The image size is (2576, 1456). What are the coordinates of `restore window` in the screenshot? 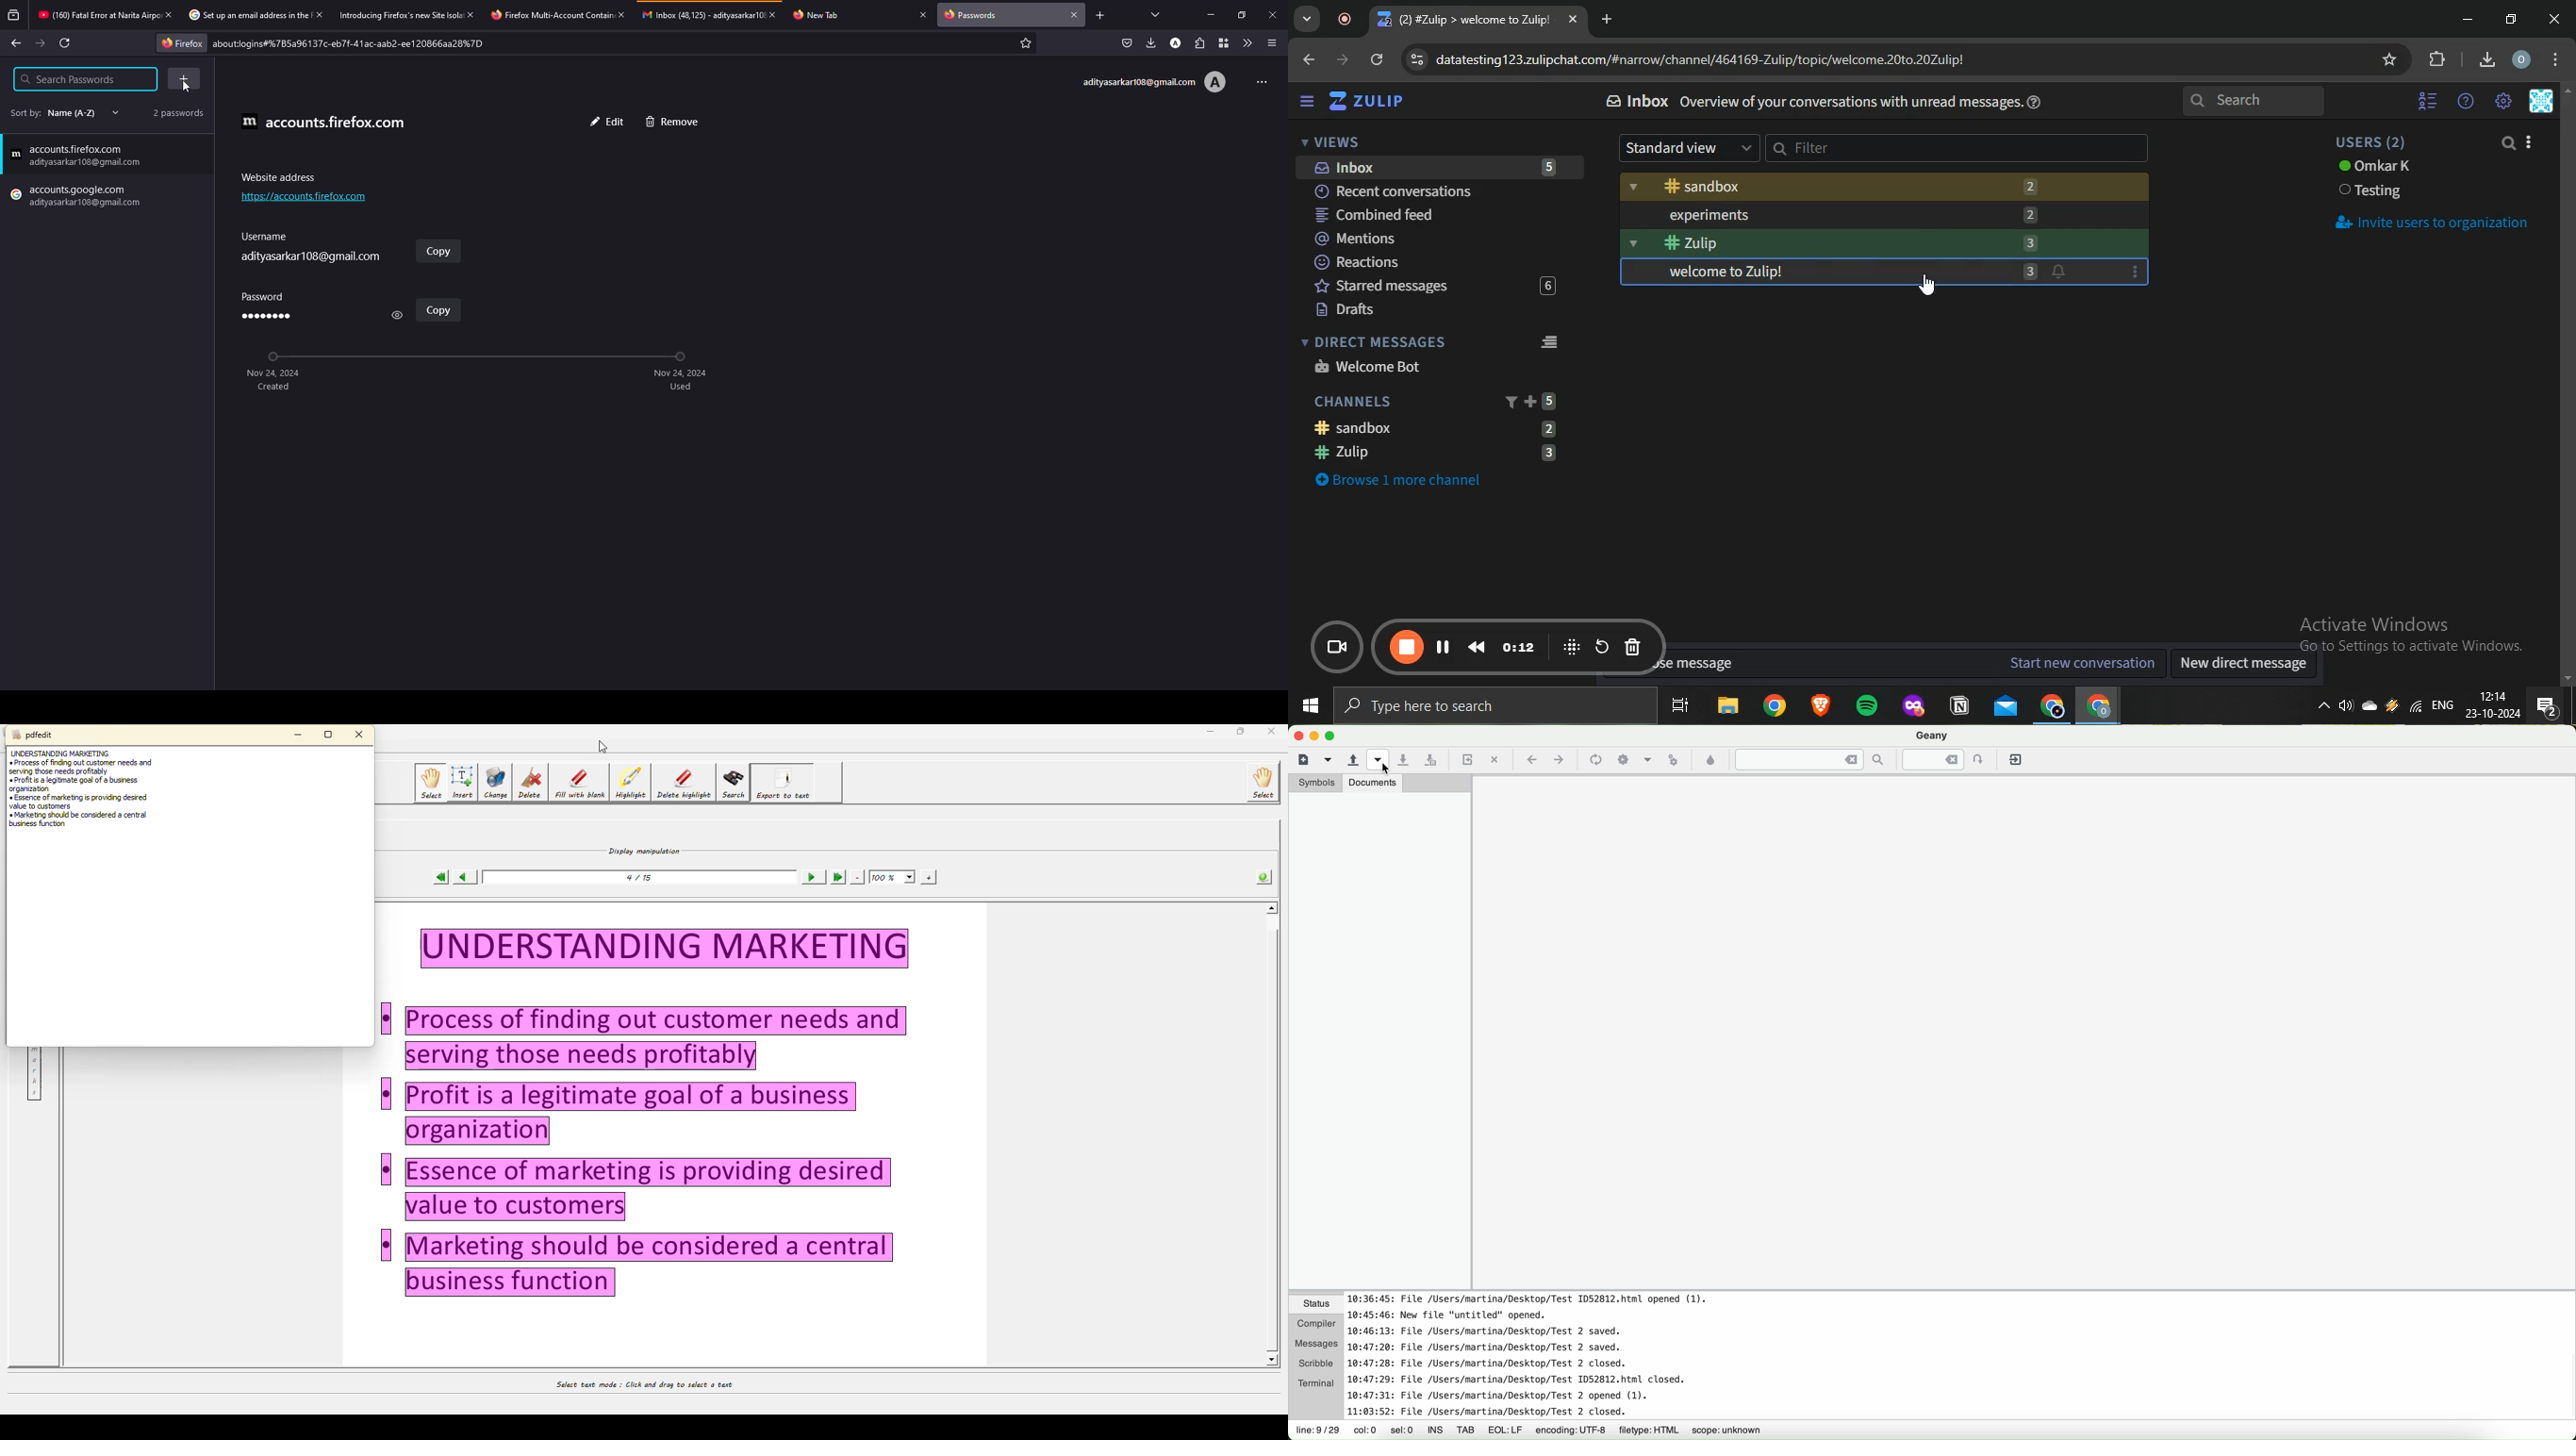 It's located at (2513, 19).